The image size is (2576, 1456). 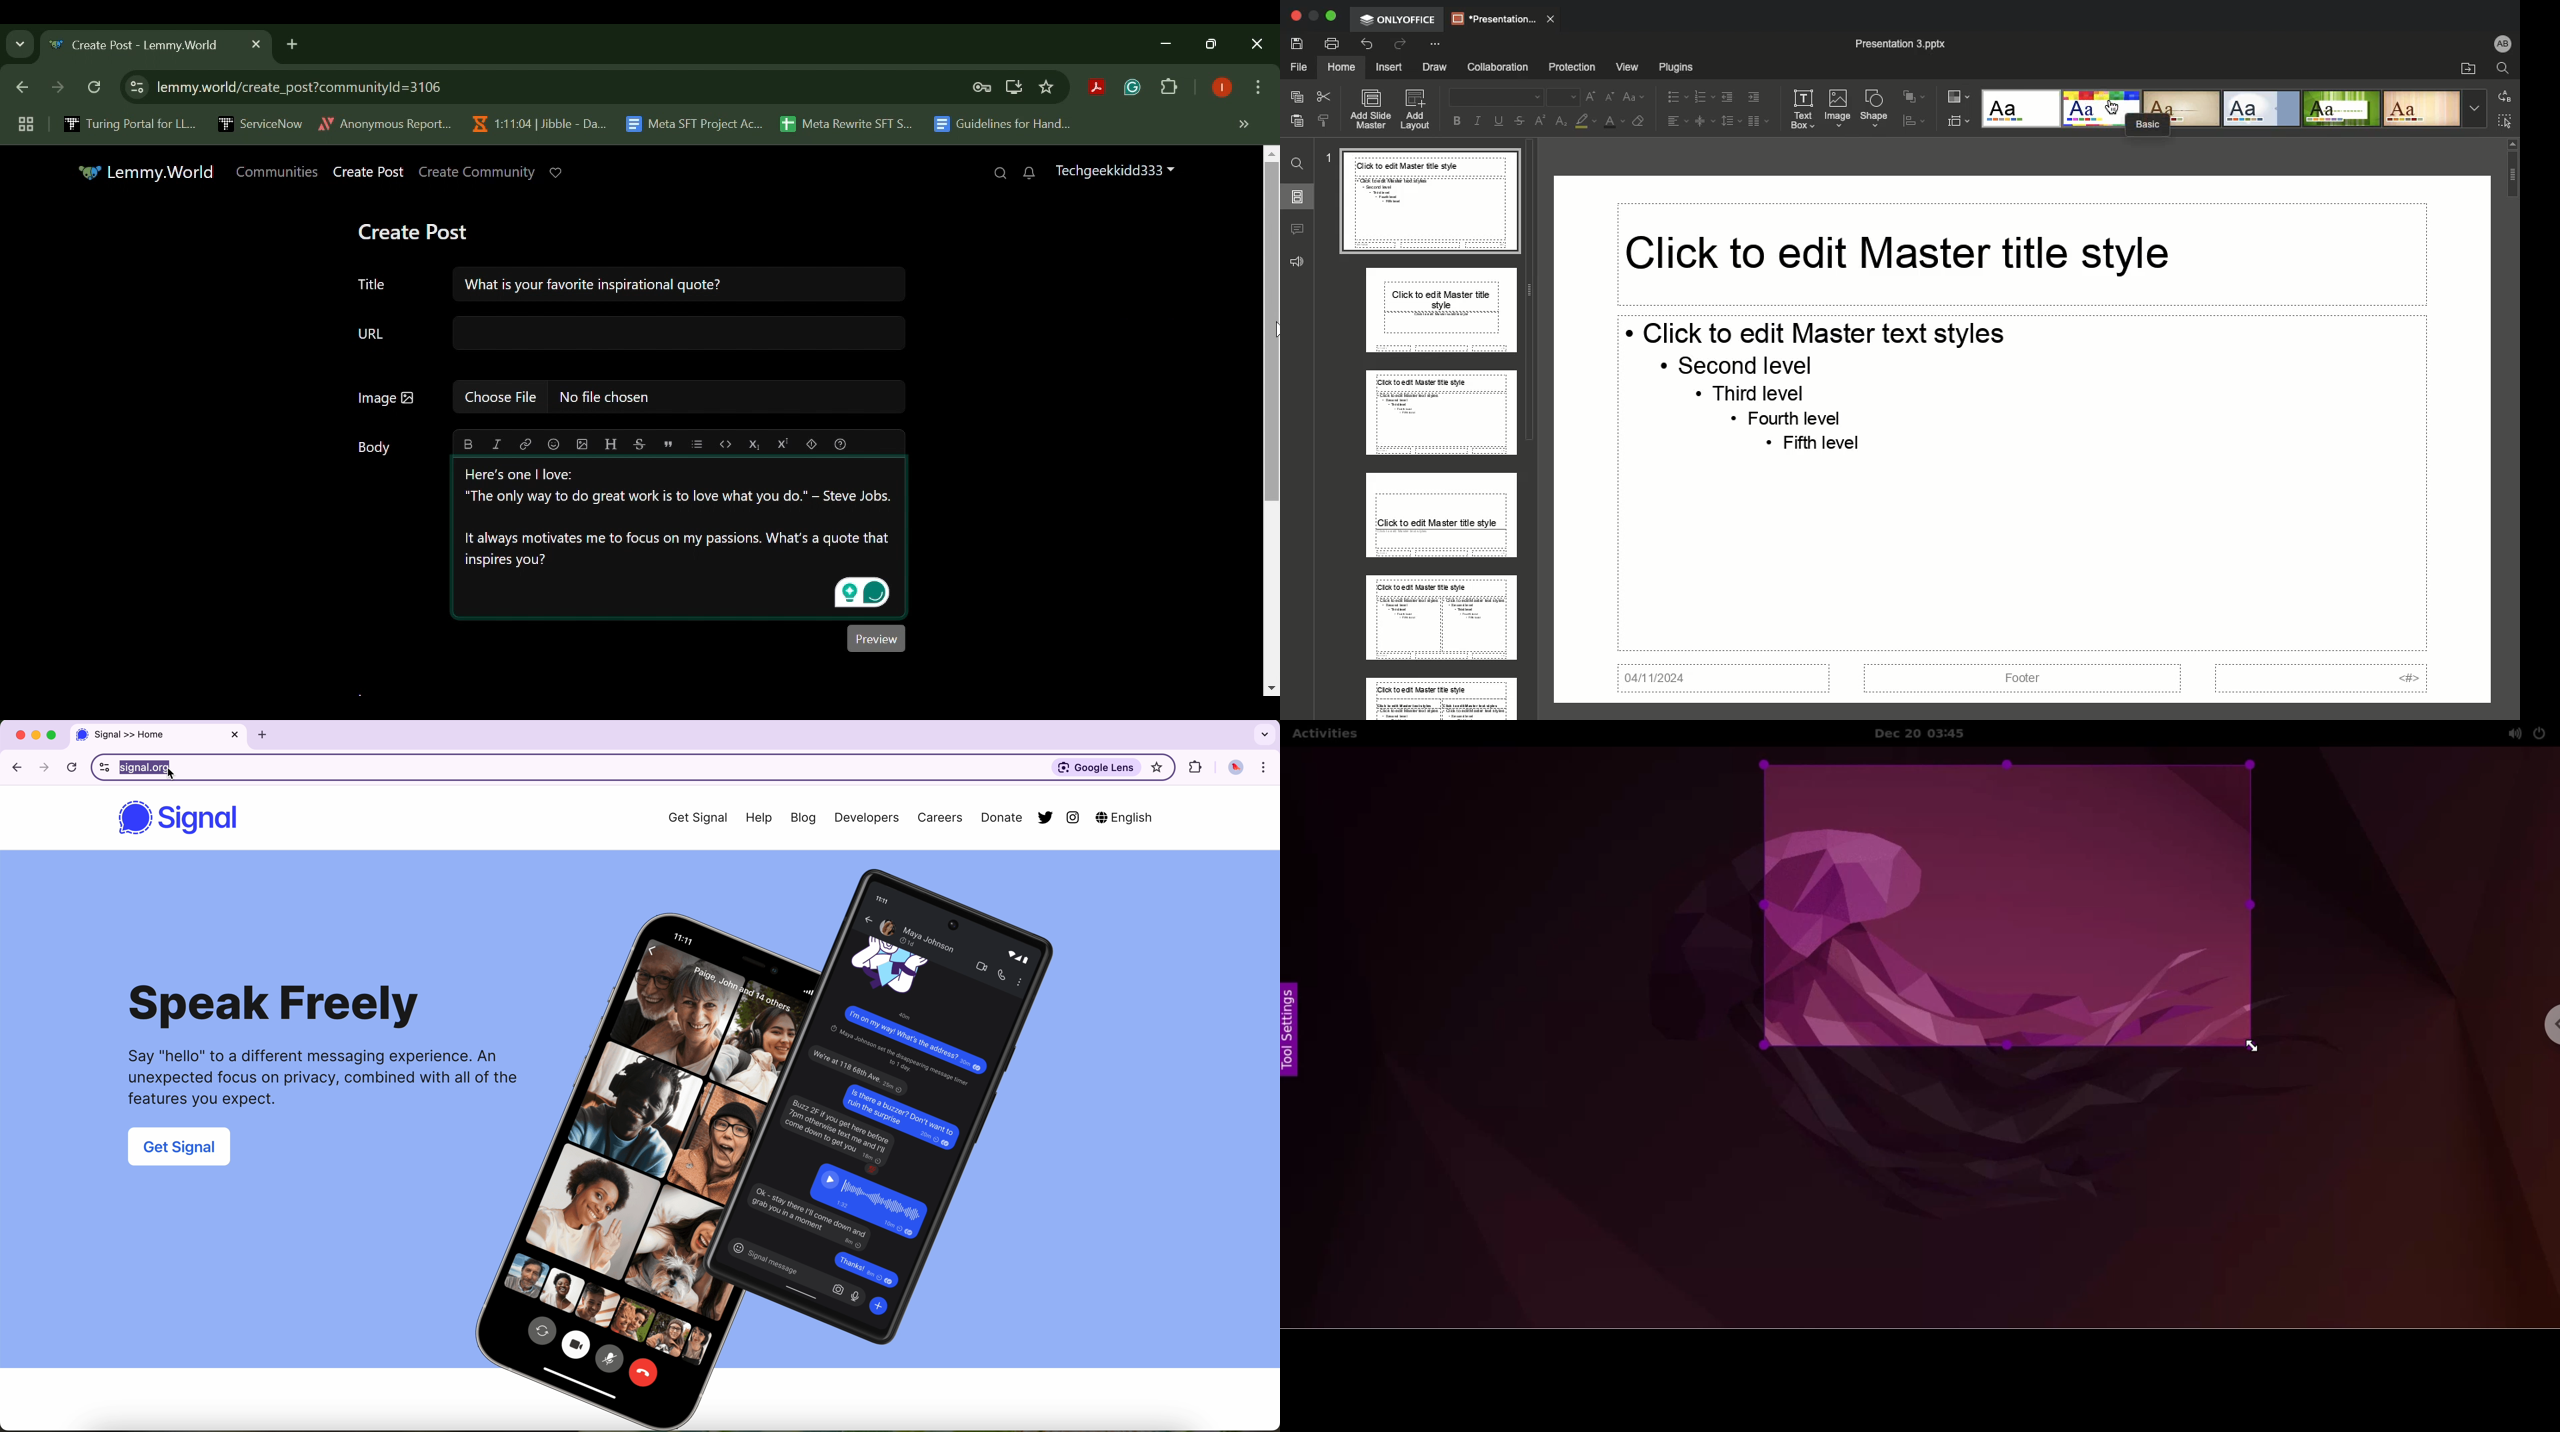 What do you see at coordinates (1417, 110) in the screenshot?
I see `Add layout` at bounding box center [1417, 110].